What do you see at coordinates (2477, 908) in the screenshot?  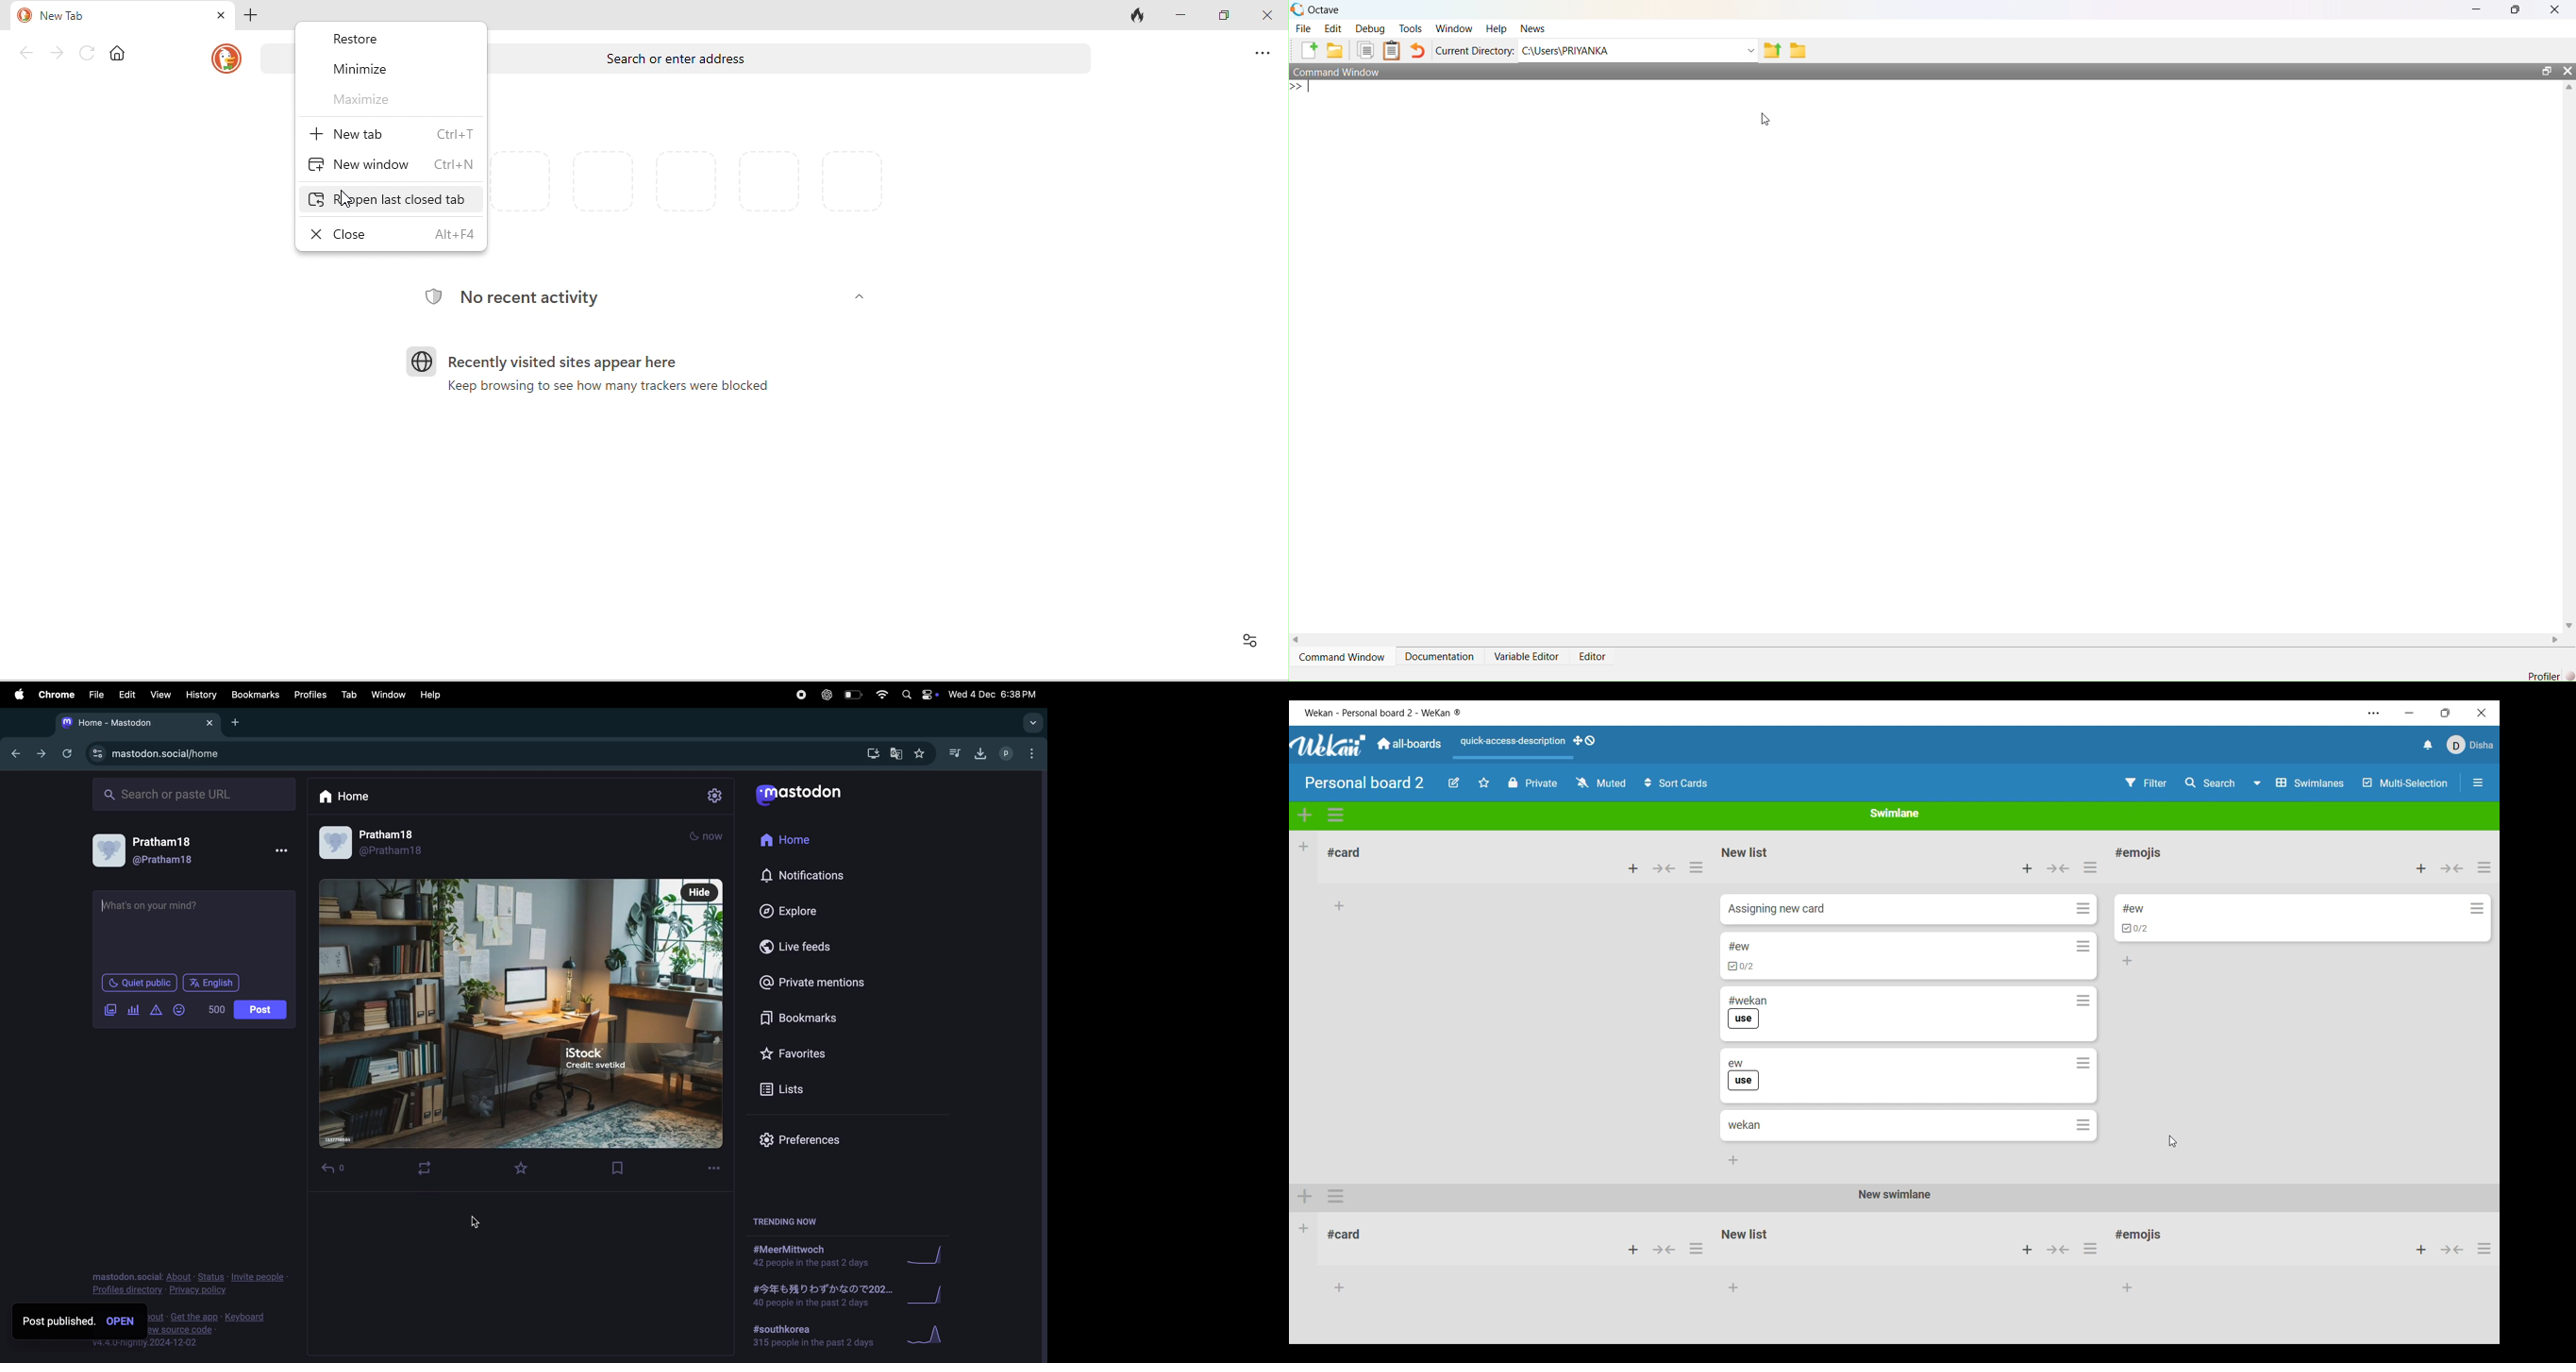 I see `Card actions` at bounding box center [2477, 908].